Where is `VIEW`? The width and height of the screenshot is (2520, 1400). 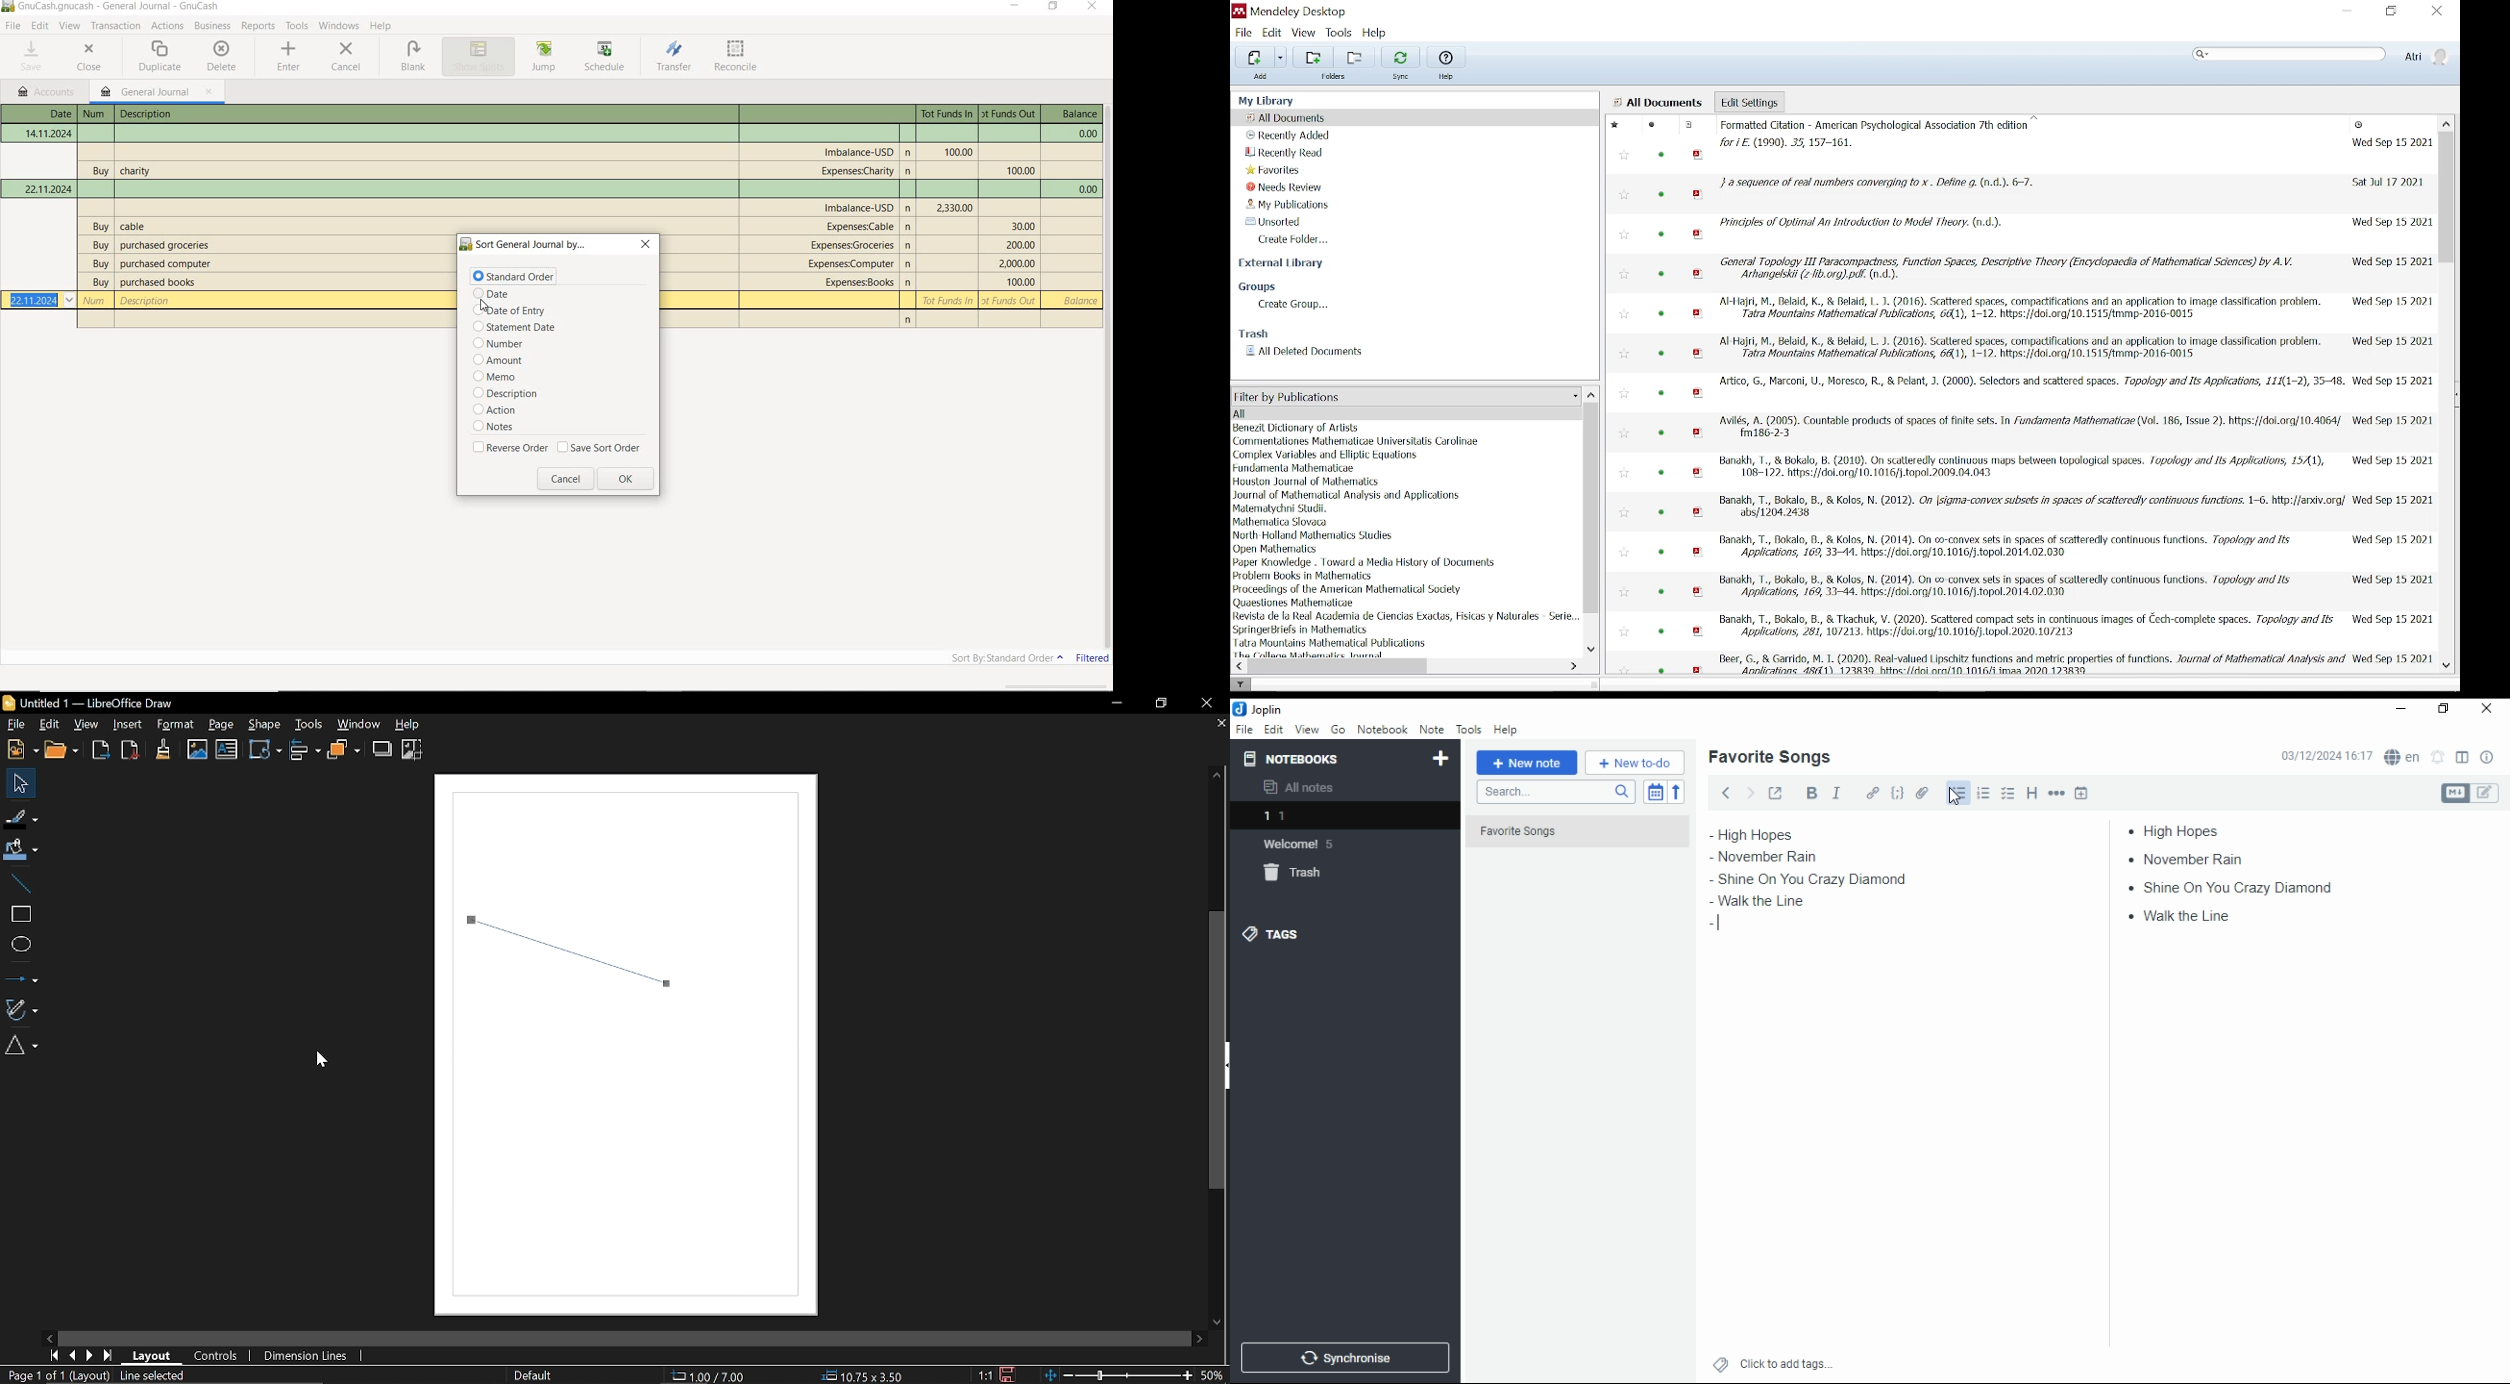
VIEW is located at coordinates (71, 27).